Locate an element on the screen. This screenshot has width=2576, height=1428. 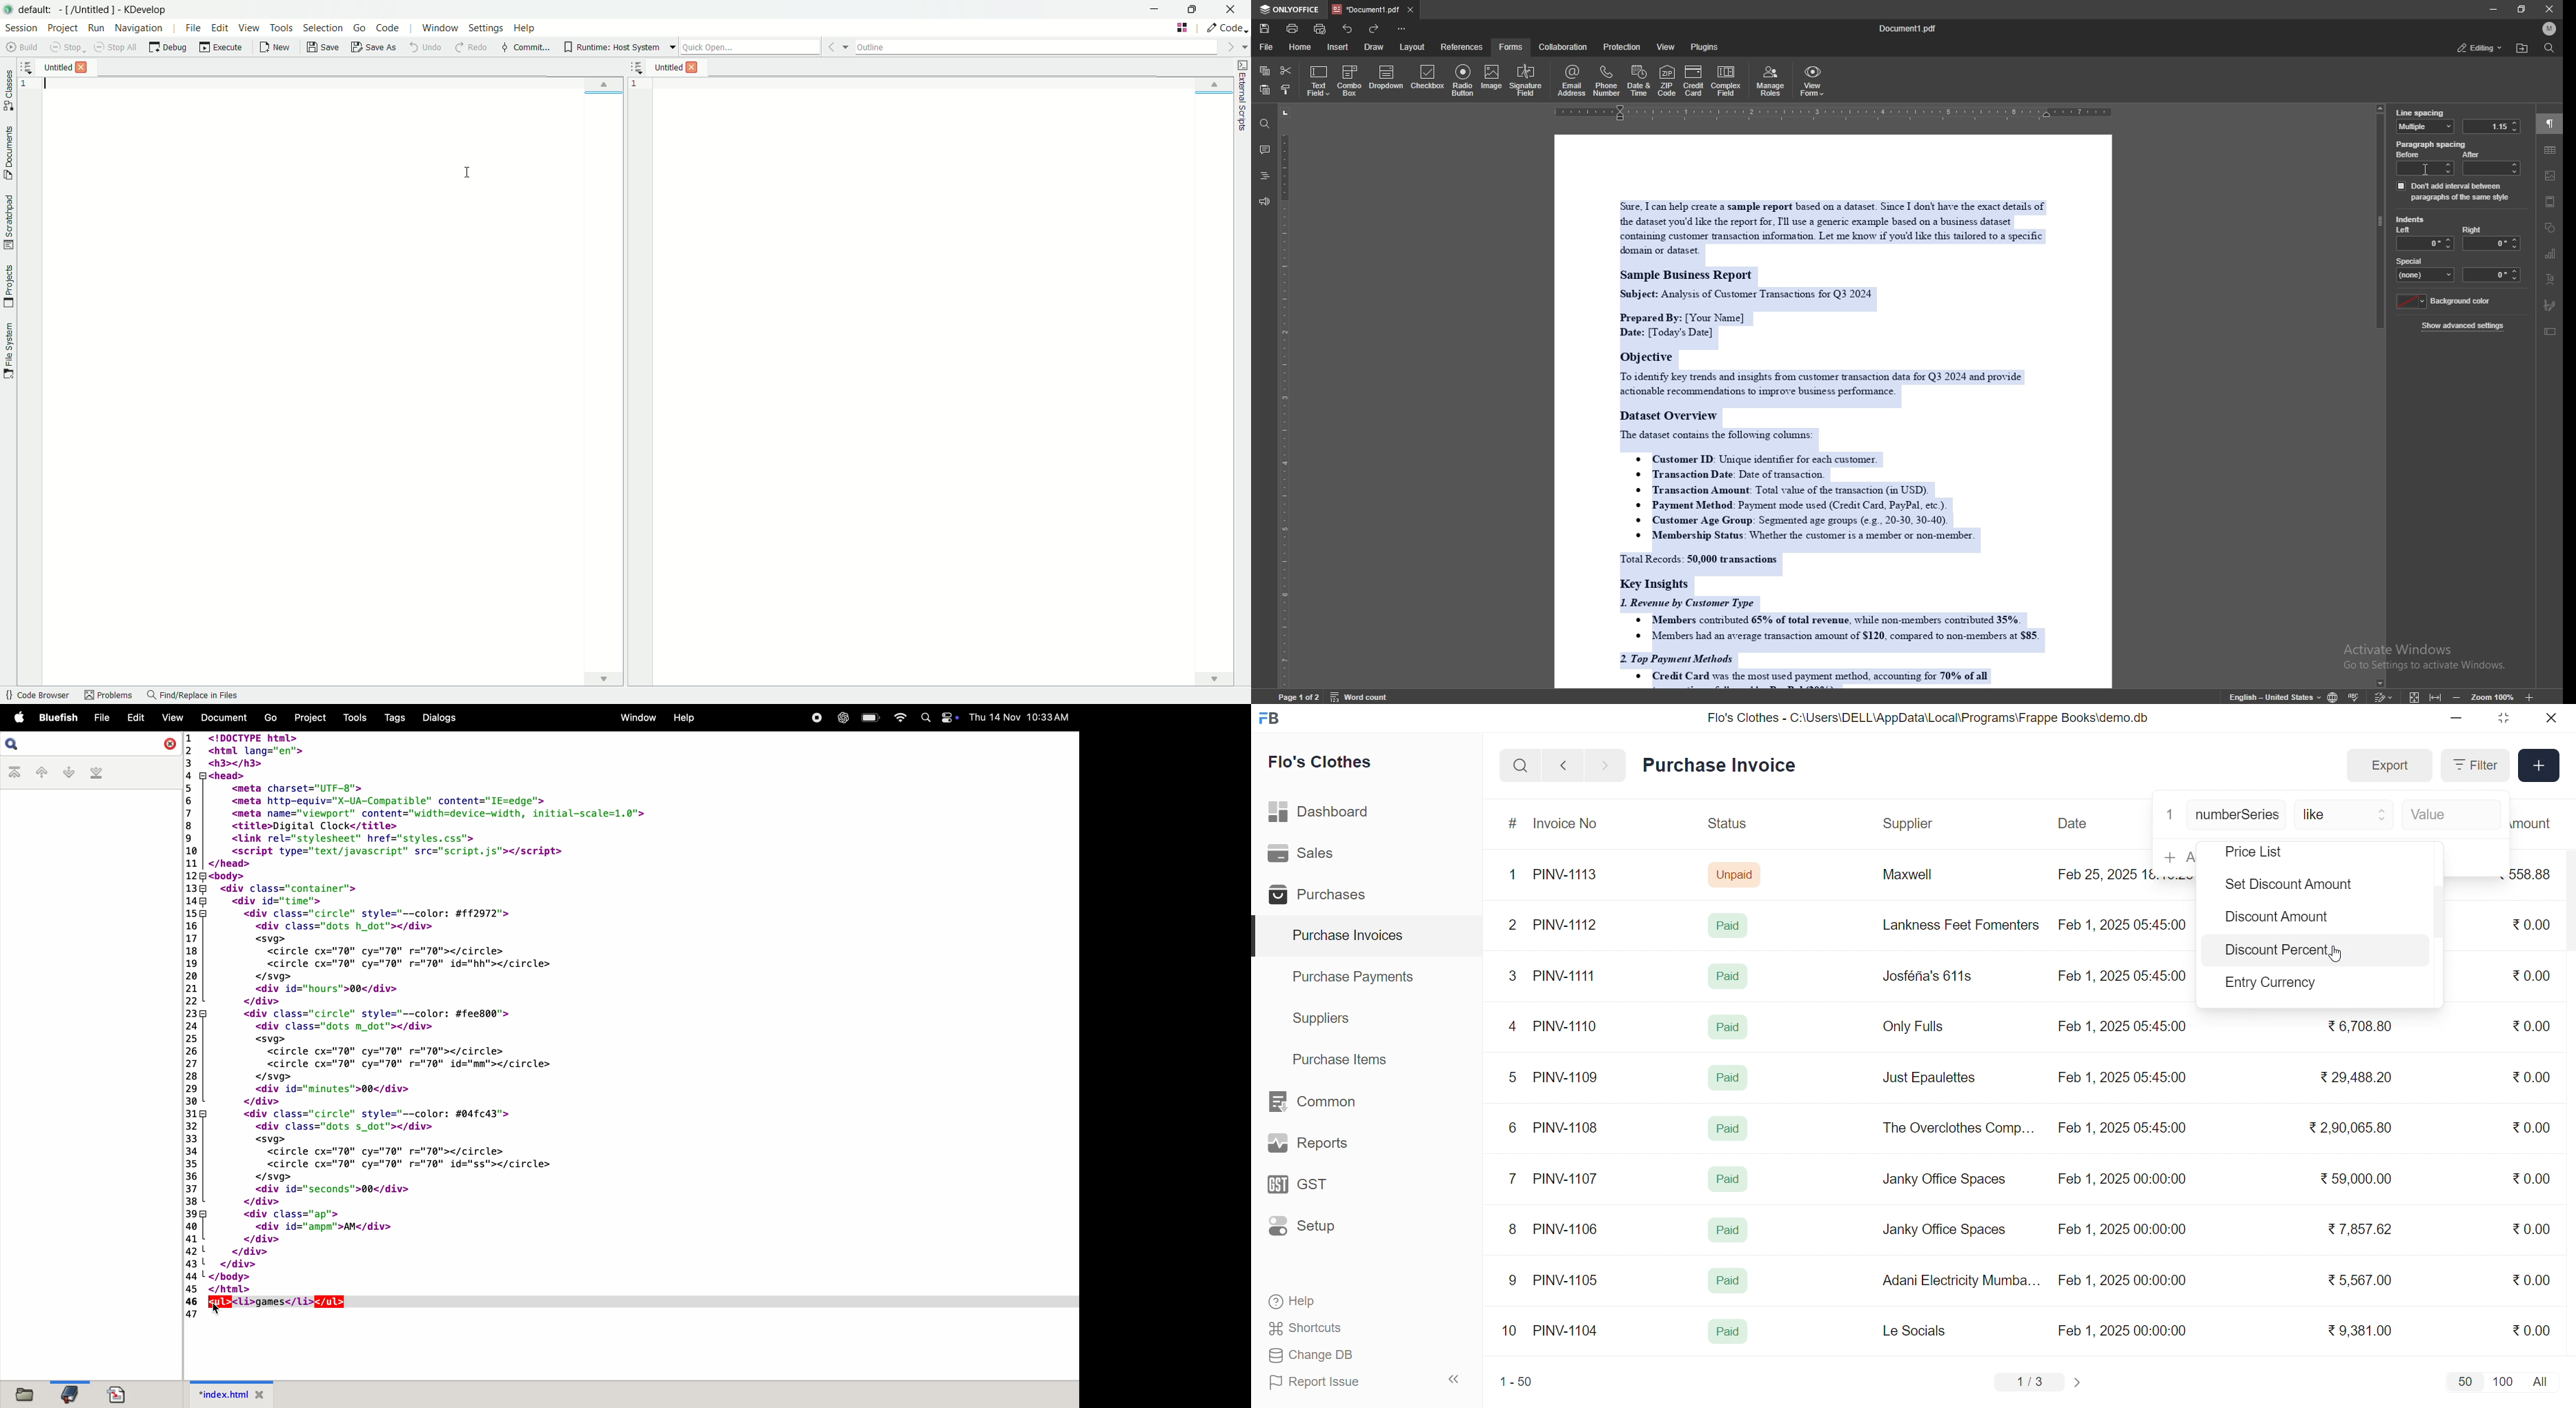
text box is located at coordinates (2552, 331).